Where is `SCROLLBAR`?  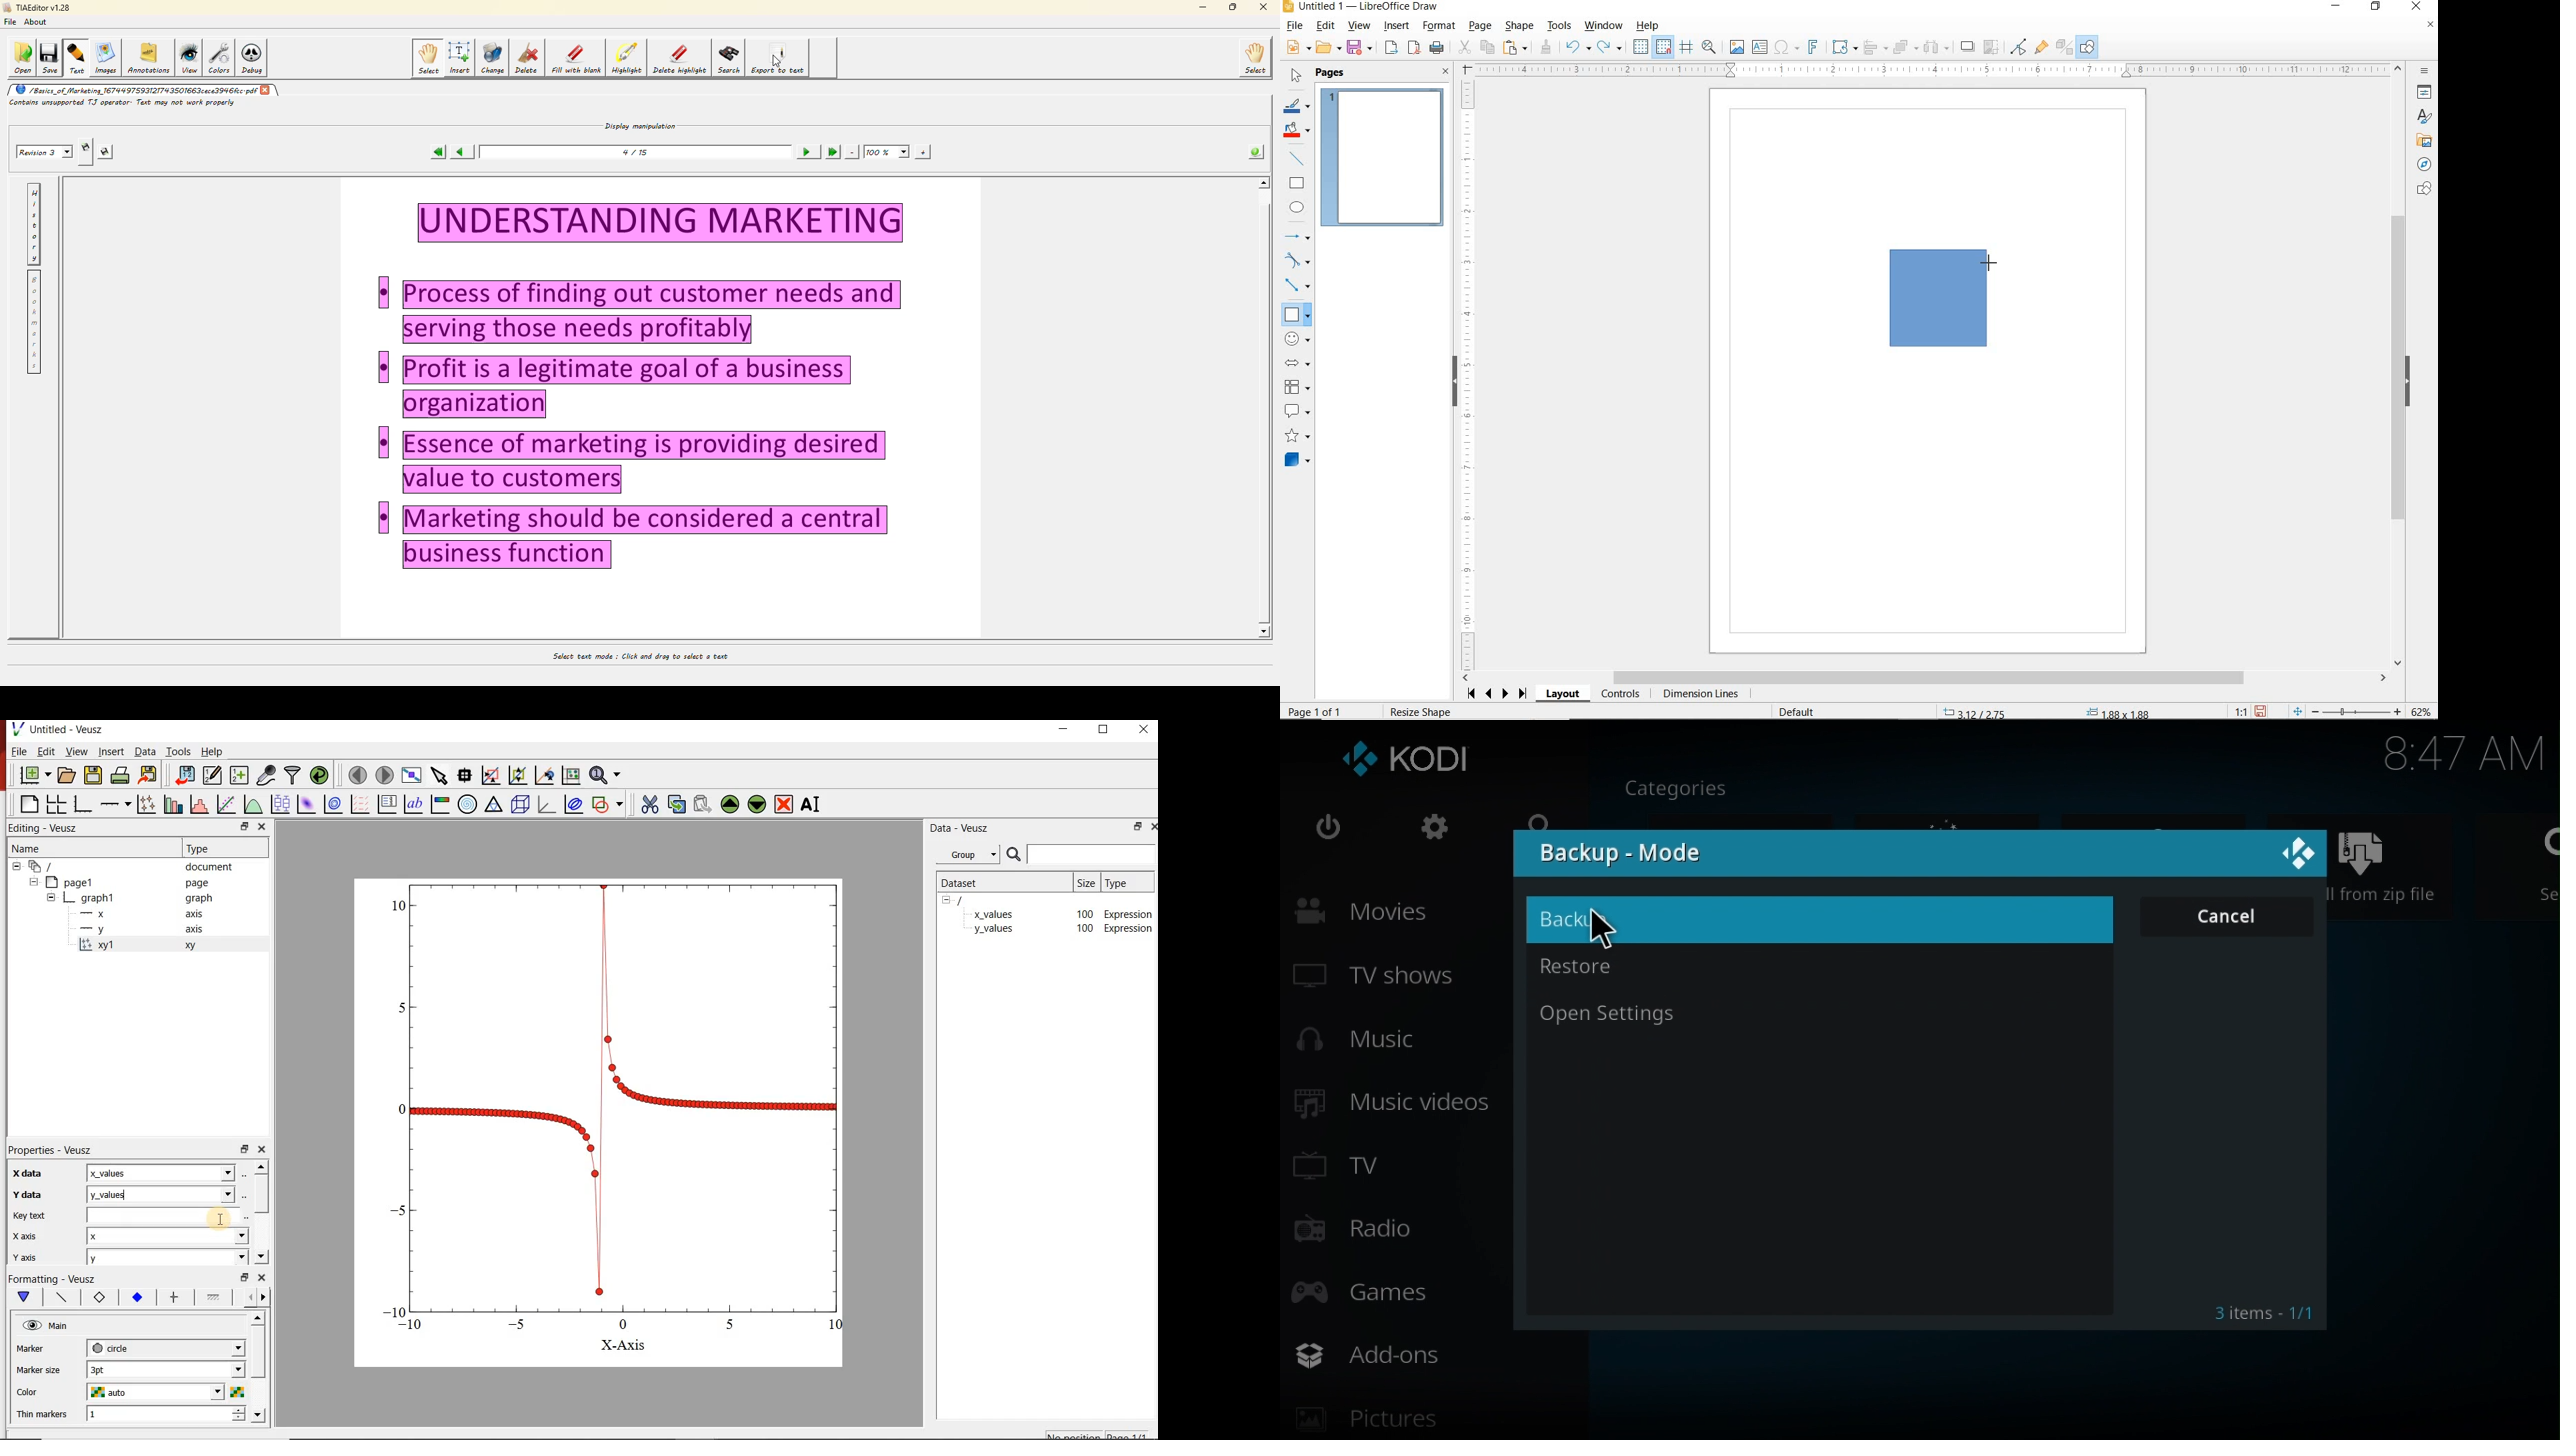 SCROLLBAR is located at coordinates (1925, 678).